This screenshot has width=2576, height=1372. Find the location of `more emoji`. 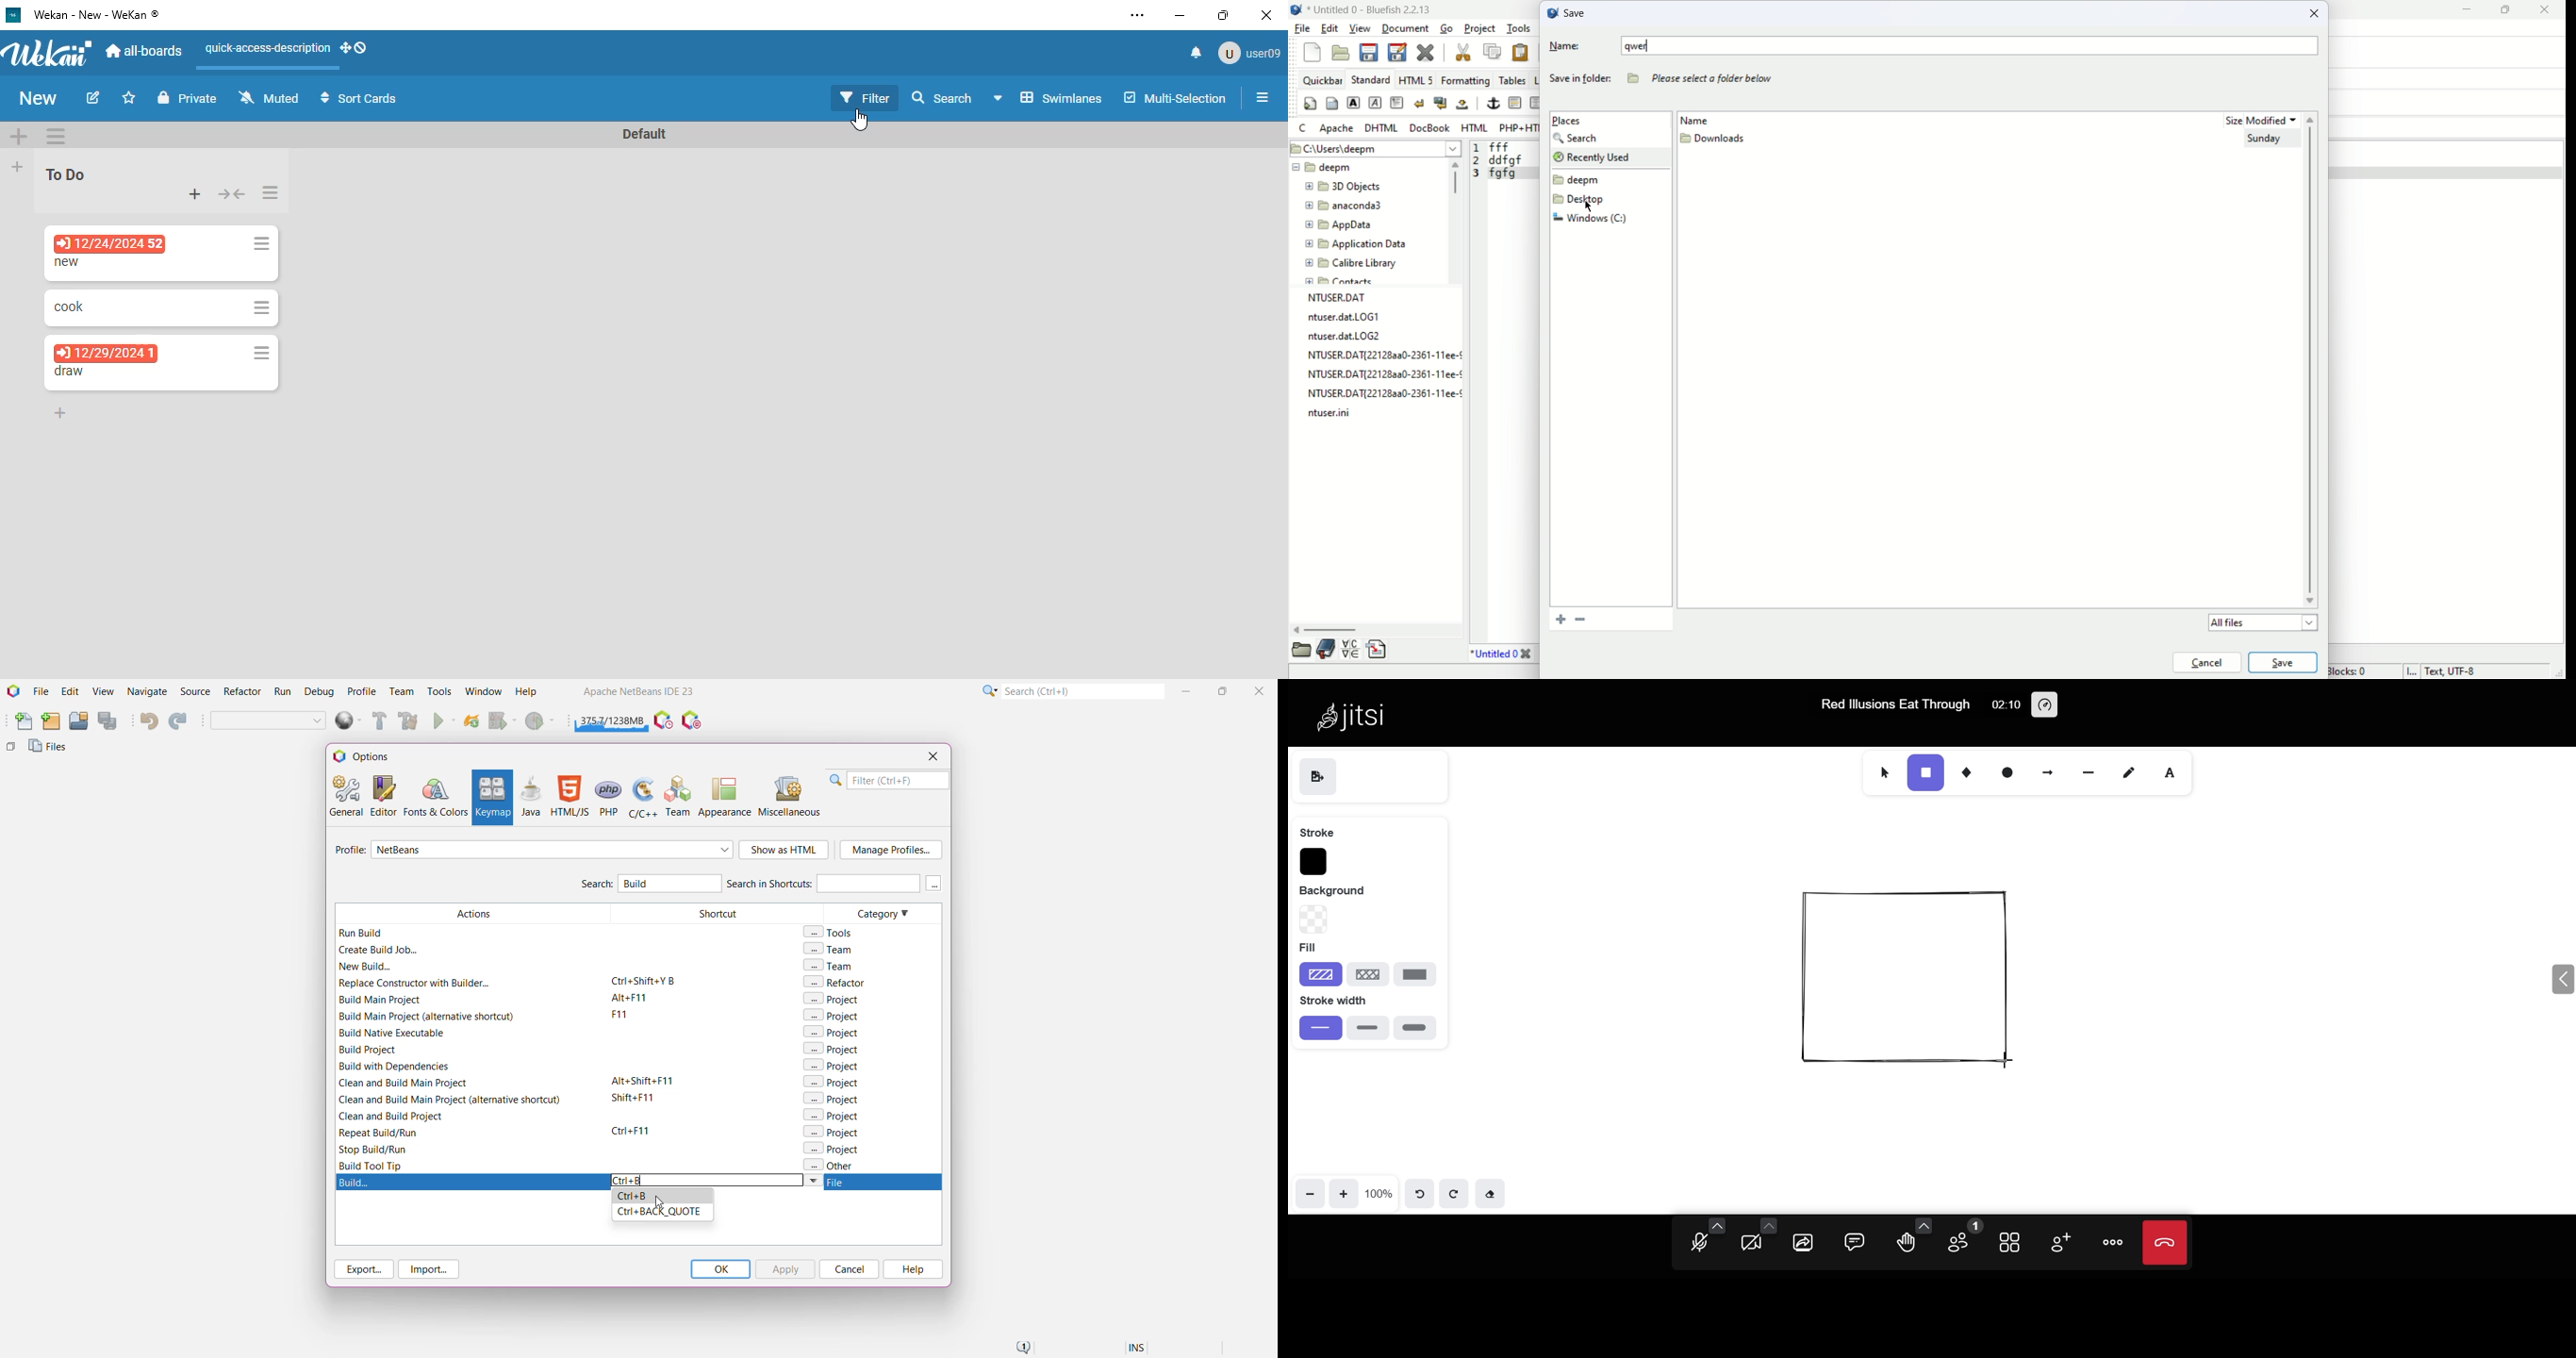

more emoji is located at coordinates (1925, 1224).